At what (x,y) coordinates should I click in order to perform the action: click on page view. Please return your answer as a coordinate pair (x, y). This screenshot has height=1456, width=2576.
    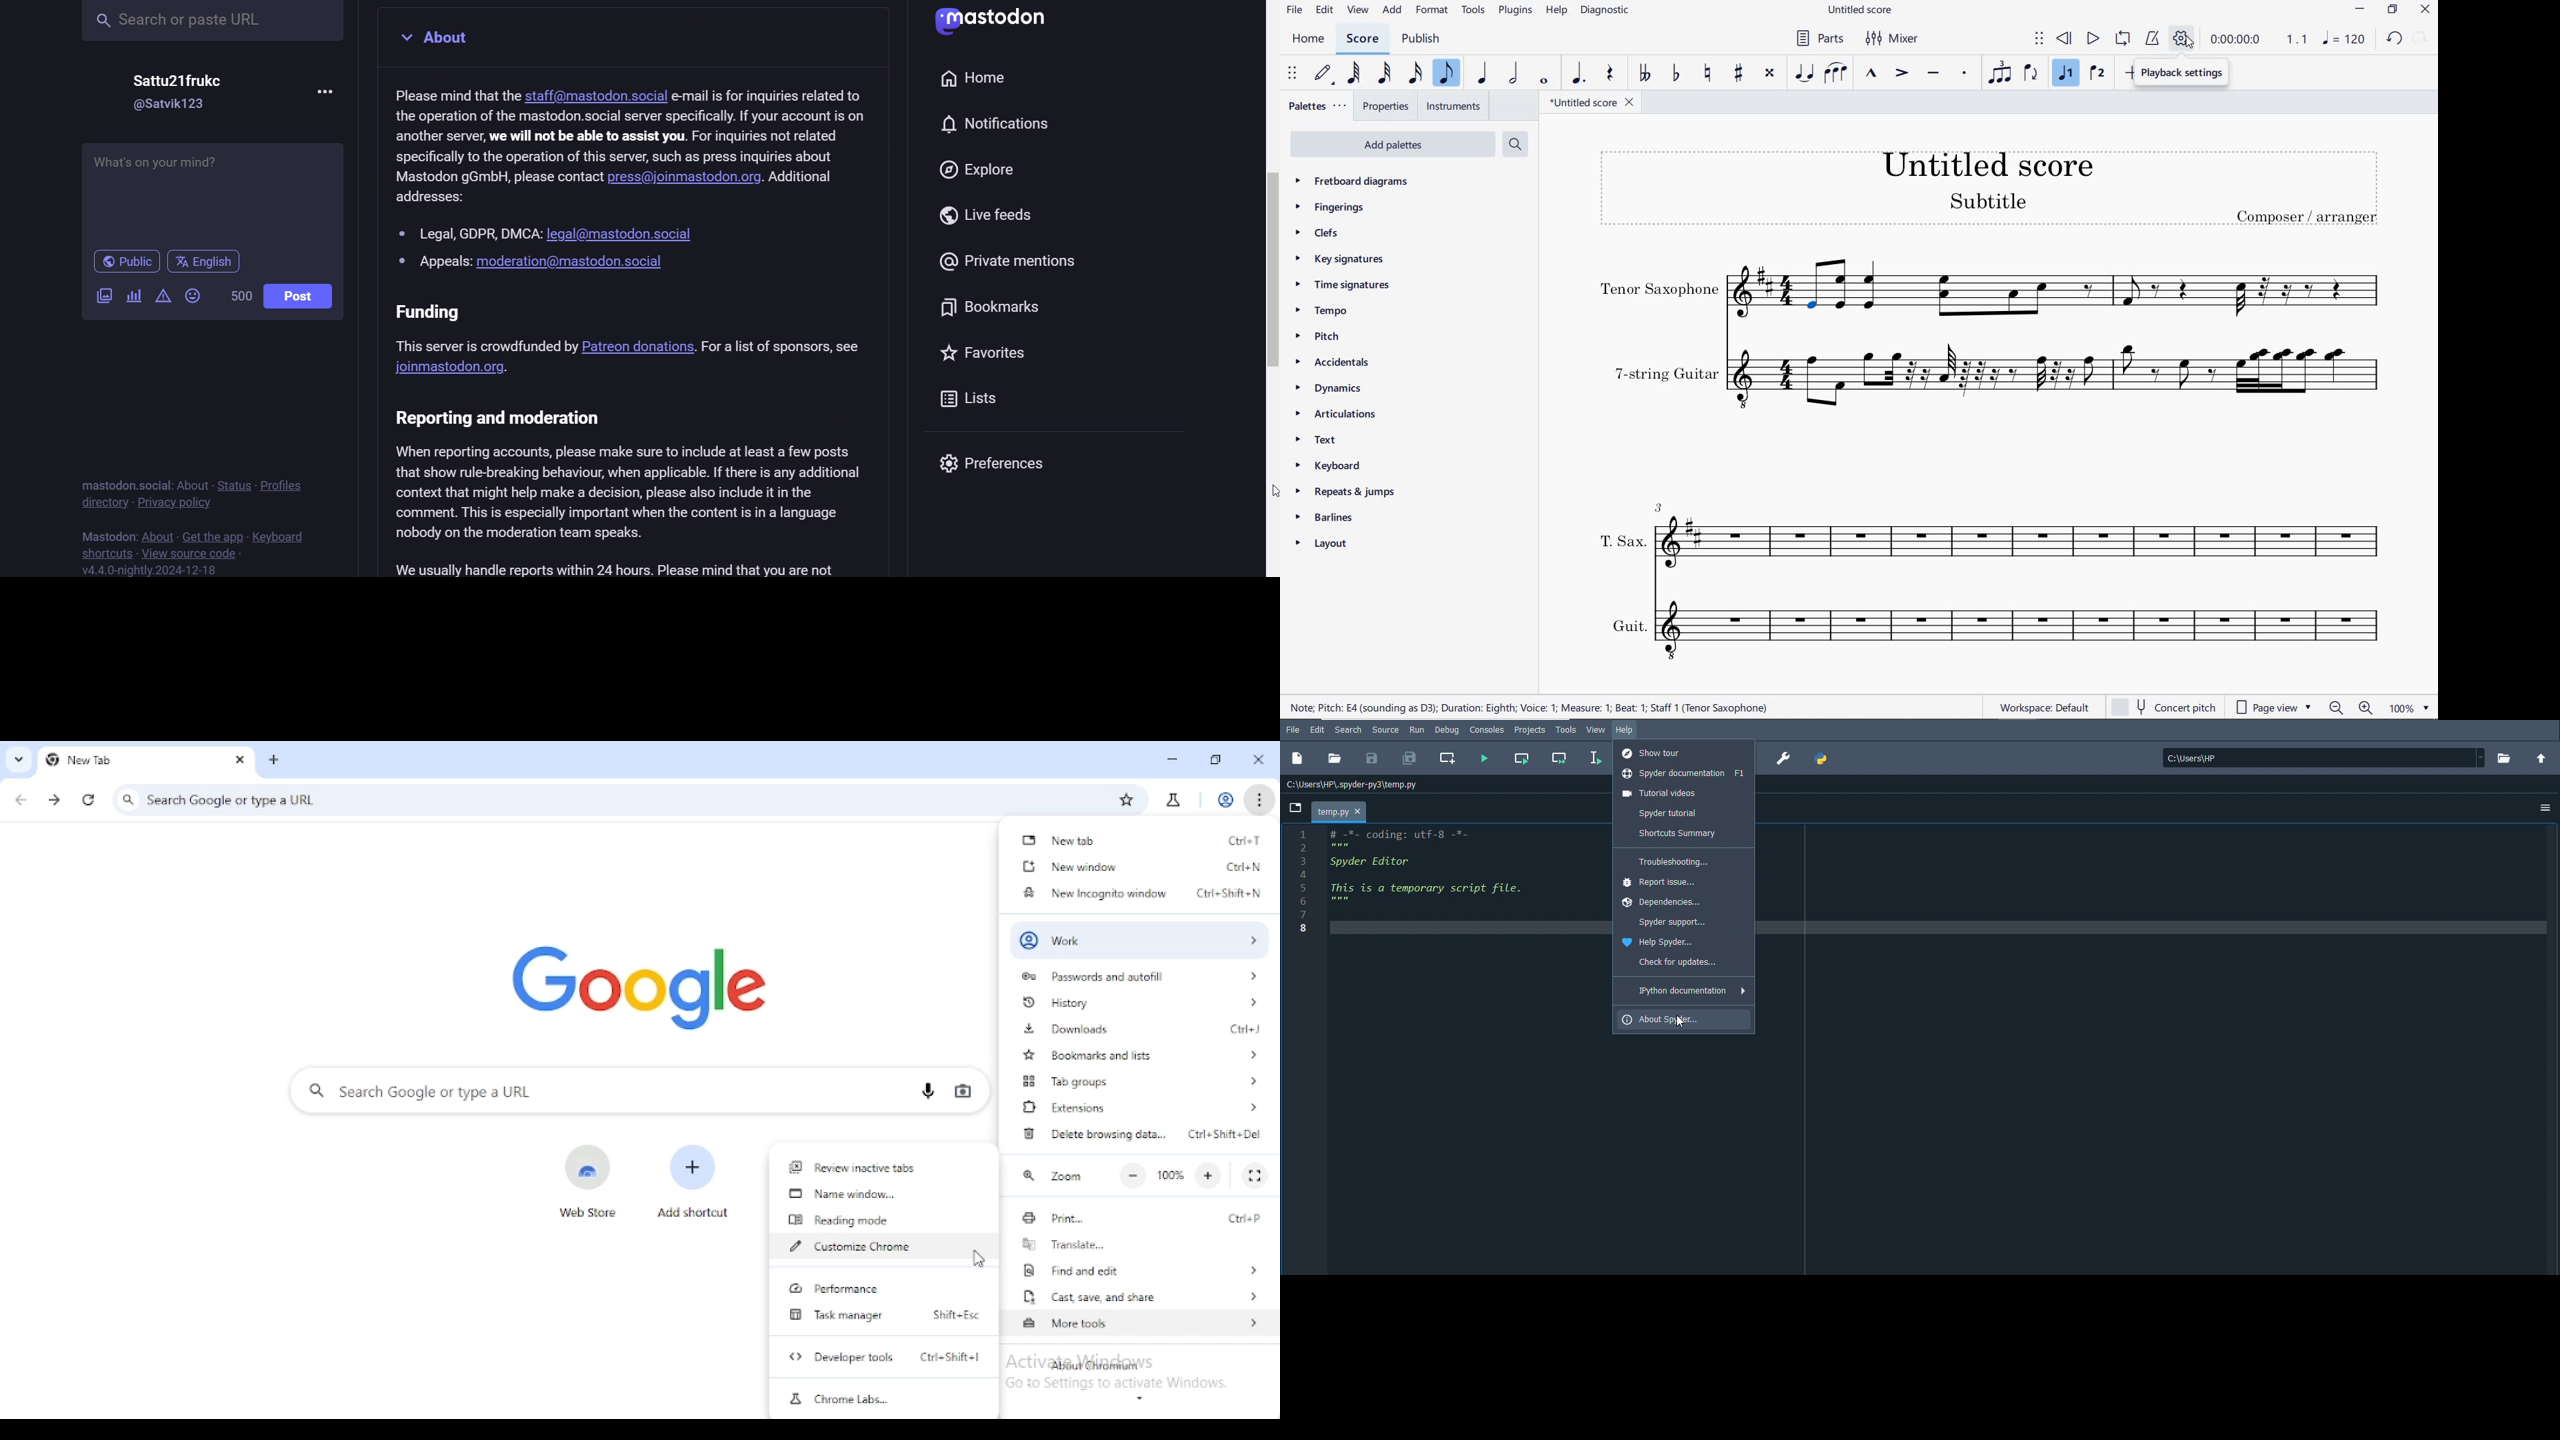
    Looking at the image, I should click on (2274, 708).